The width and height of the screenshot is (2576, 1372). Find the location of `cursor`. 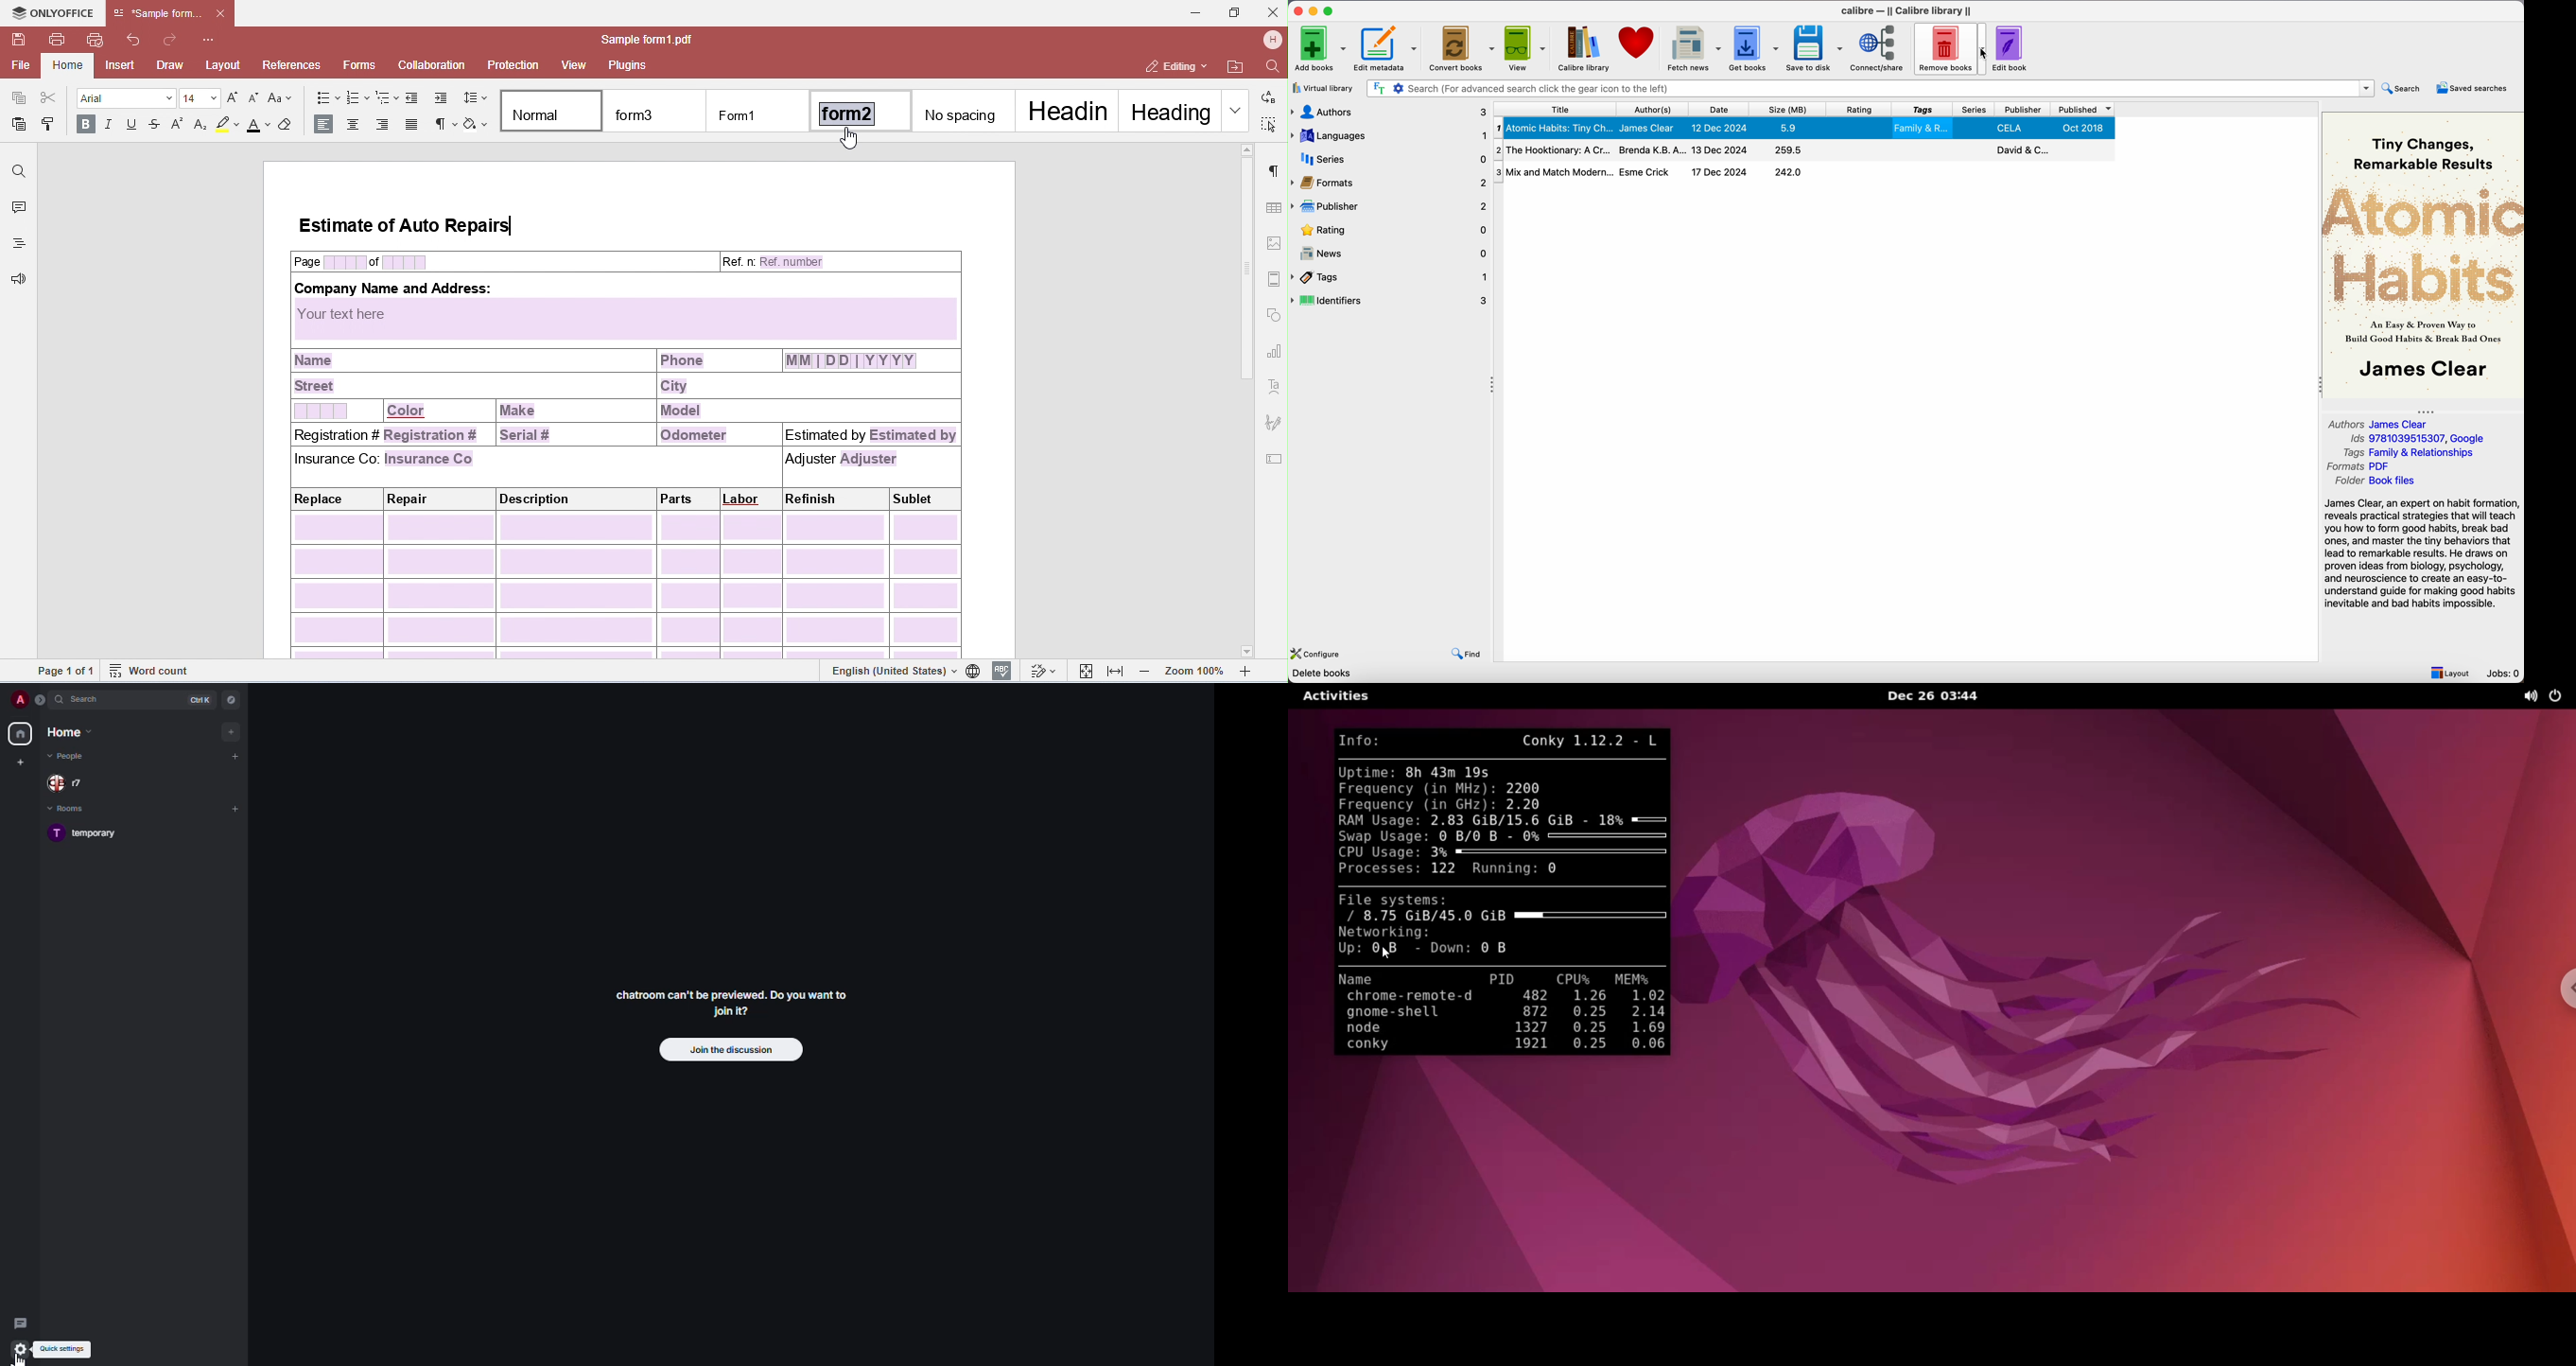

cursor is located at coordinates (1984, 54).